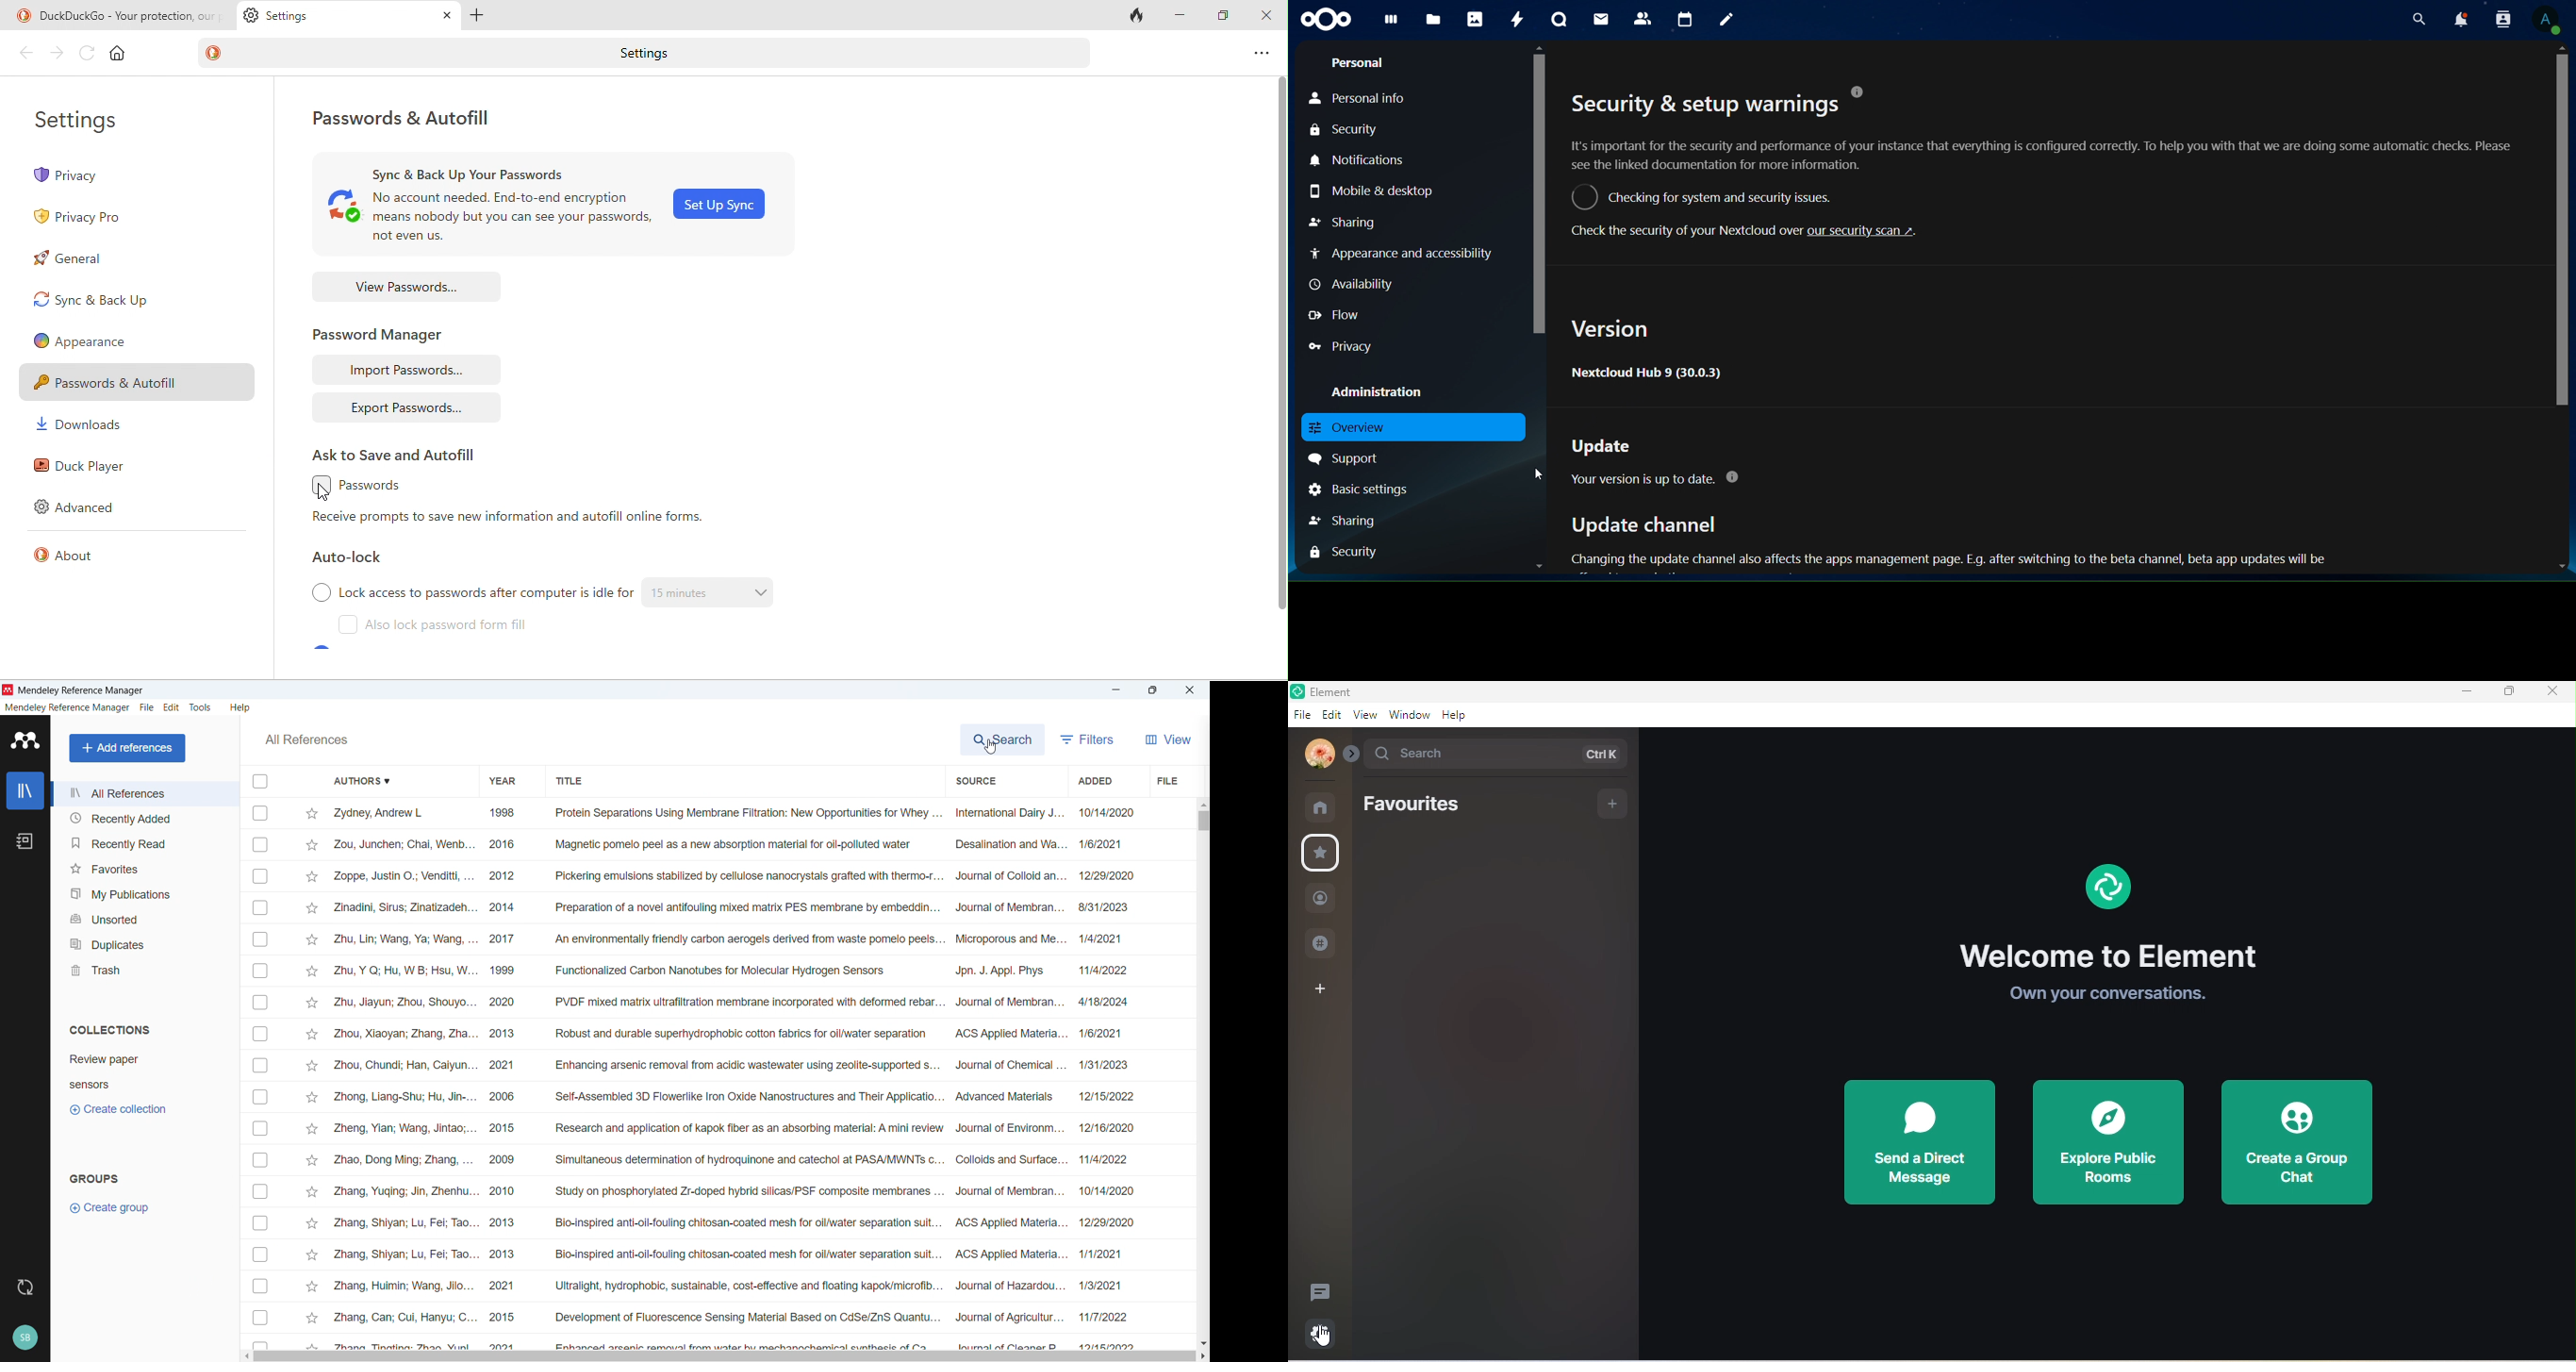 The height and width of the screenshot is (1372, 2576). Describe the element at coordinates (1087, 740) in the screenshot. I see `filters` at that location.